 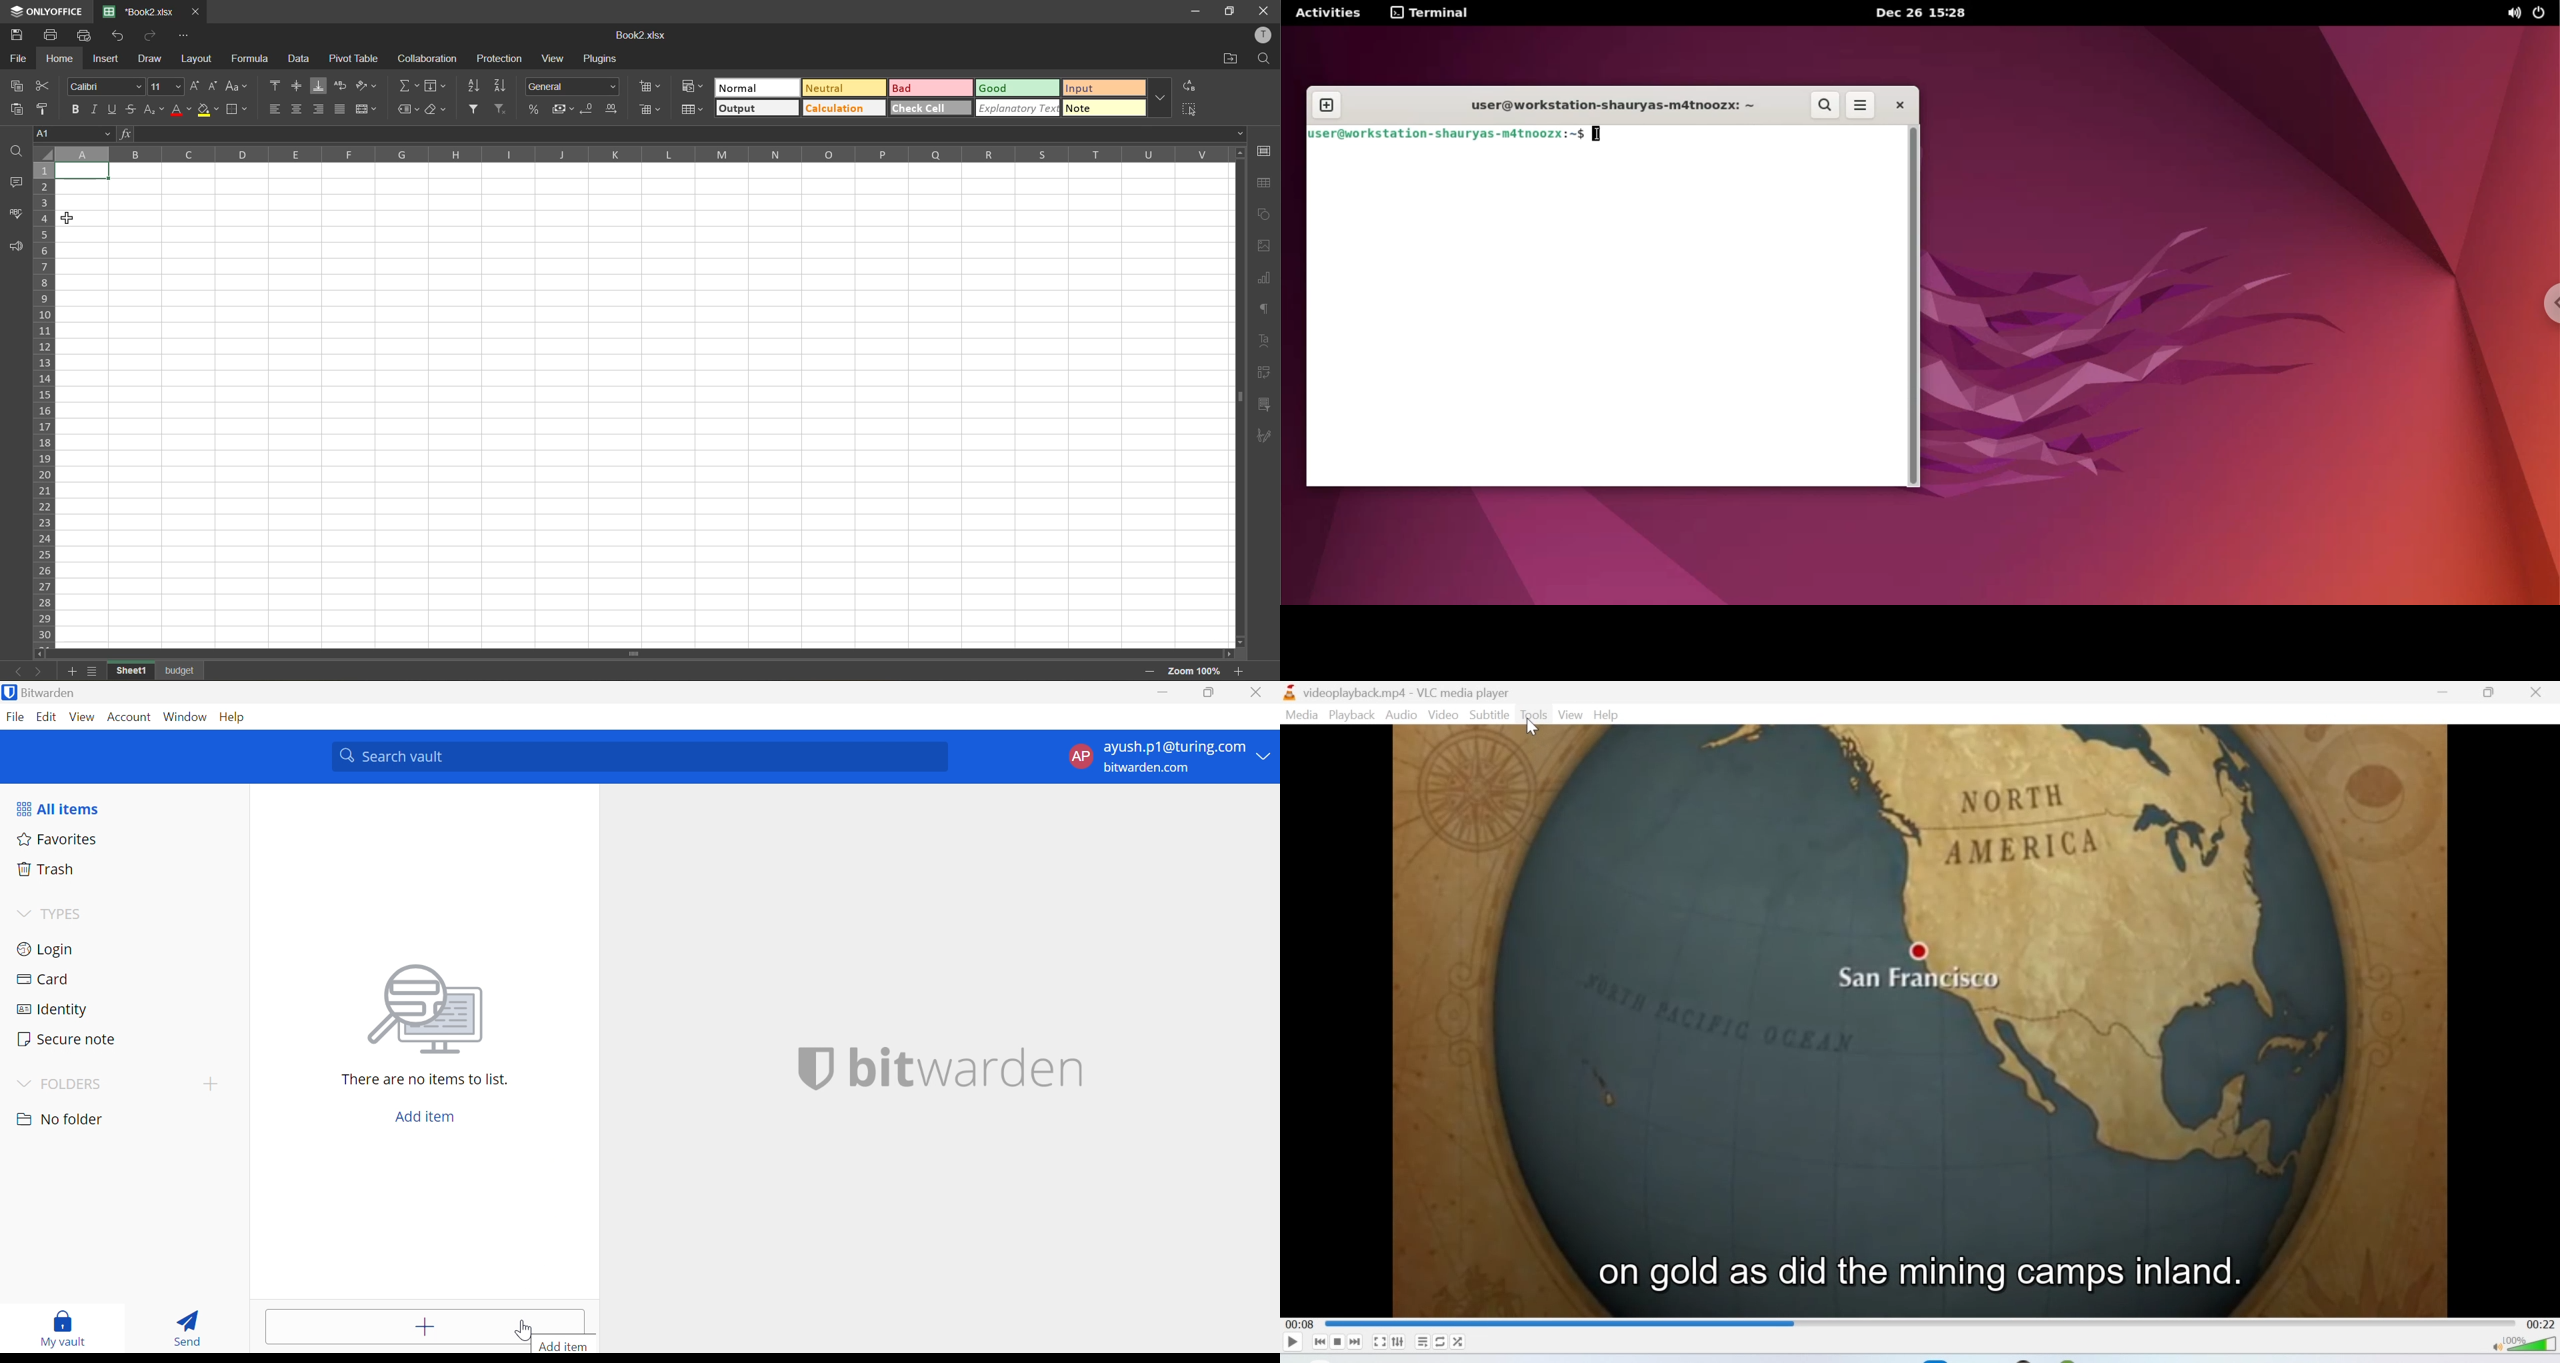 What do you see at coordinates (1327, 107) in the screenshot?
I see `new terminal tab` at bounding box center [1327, 107].